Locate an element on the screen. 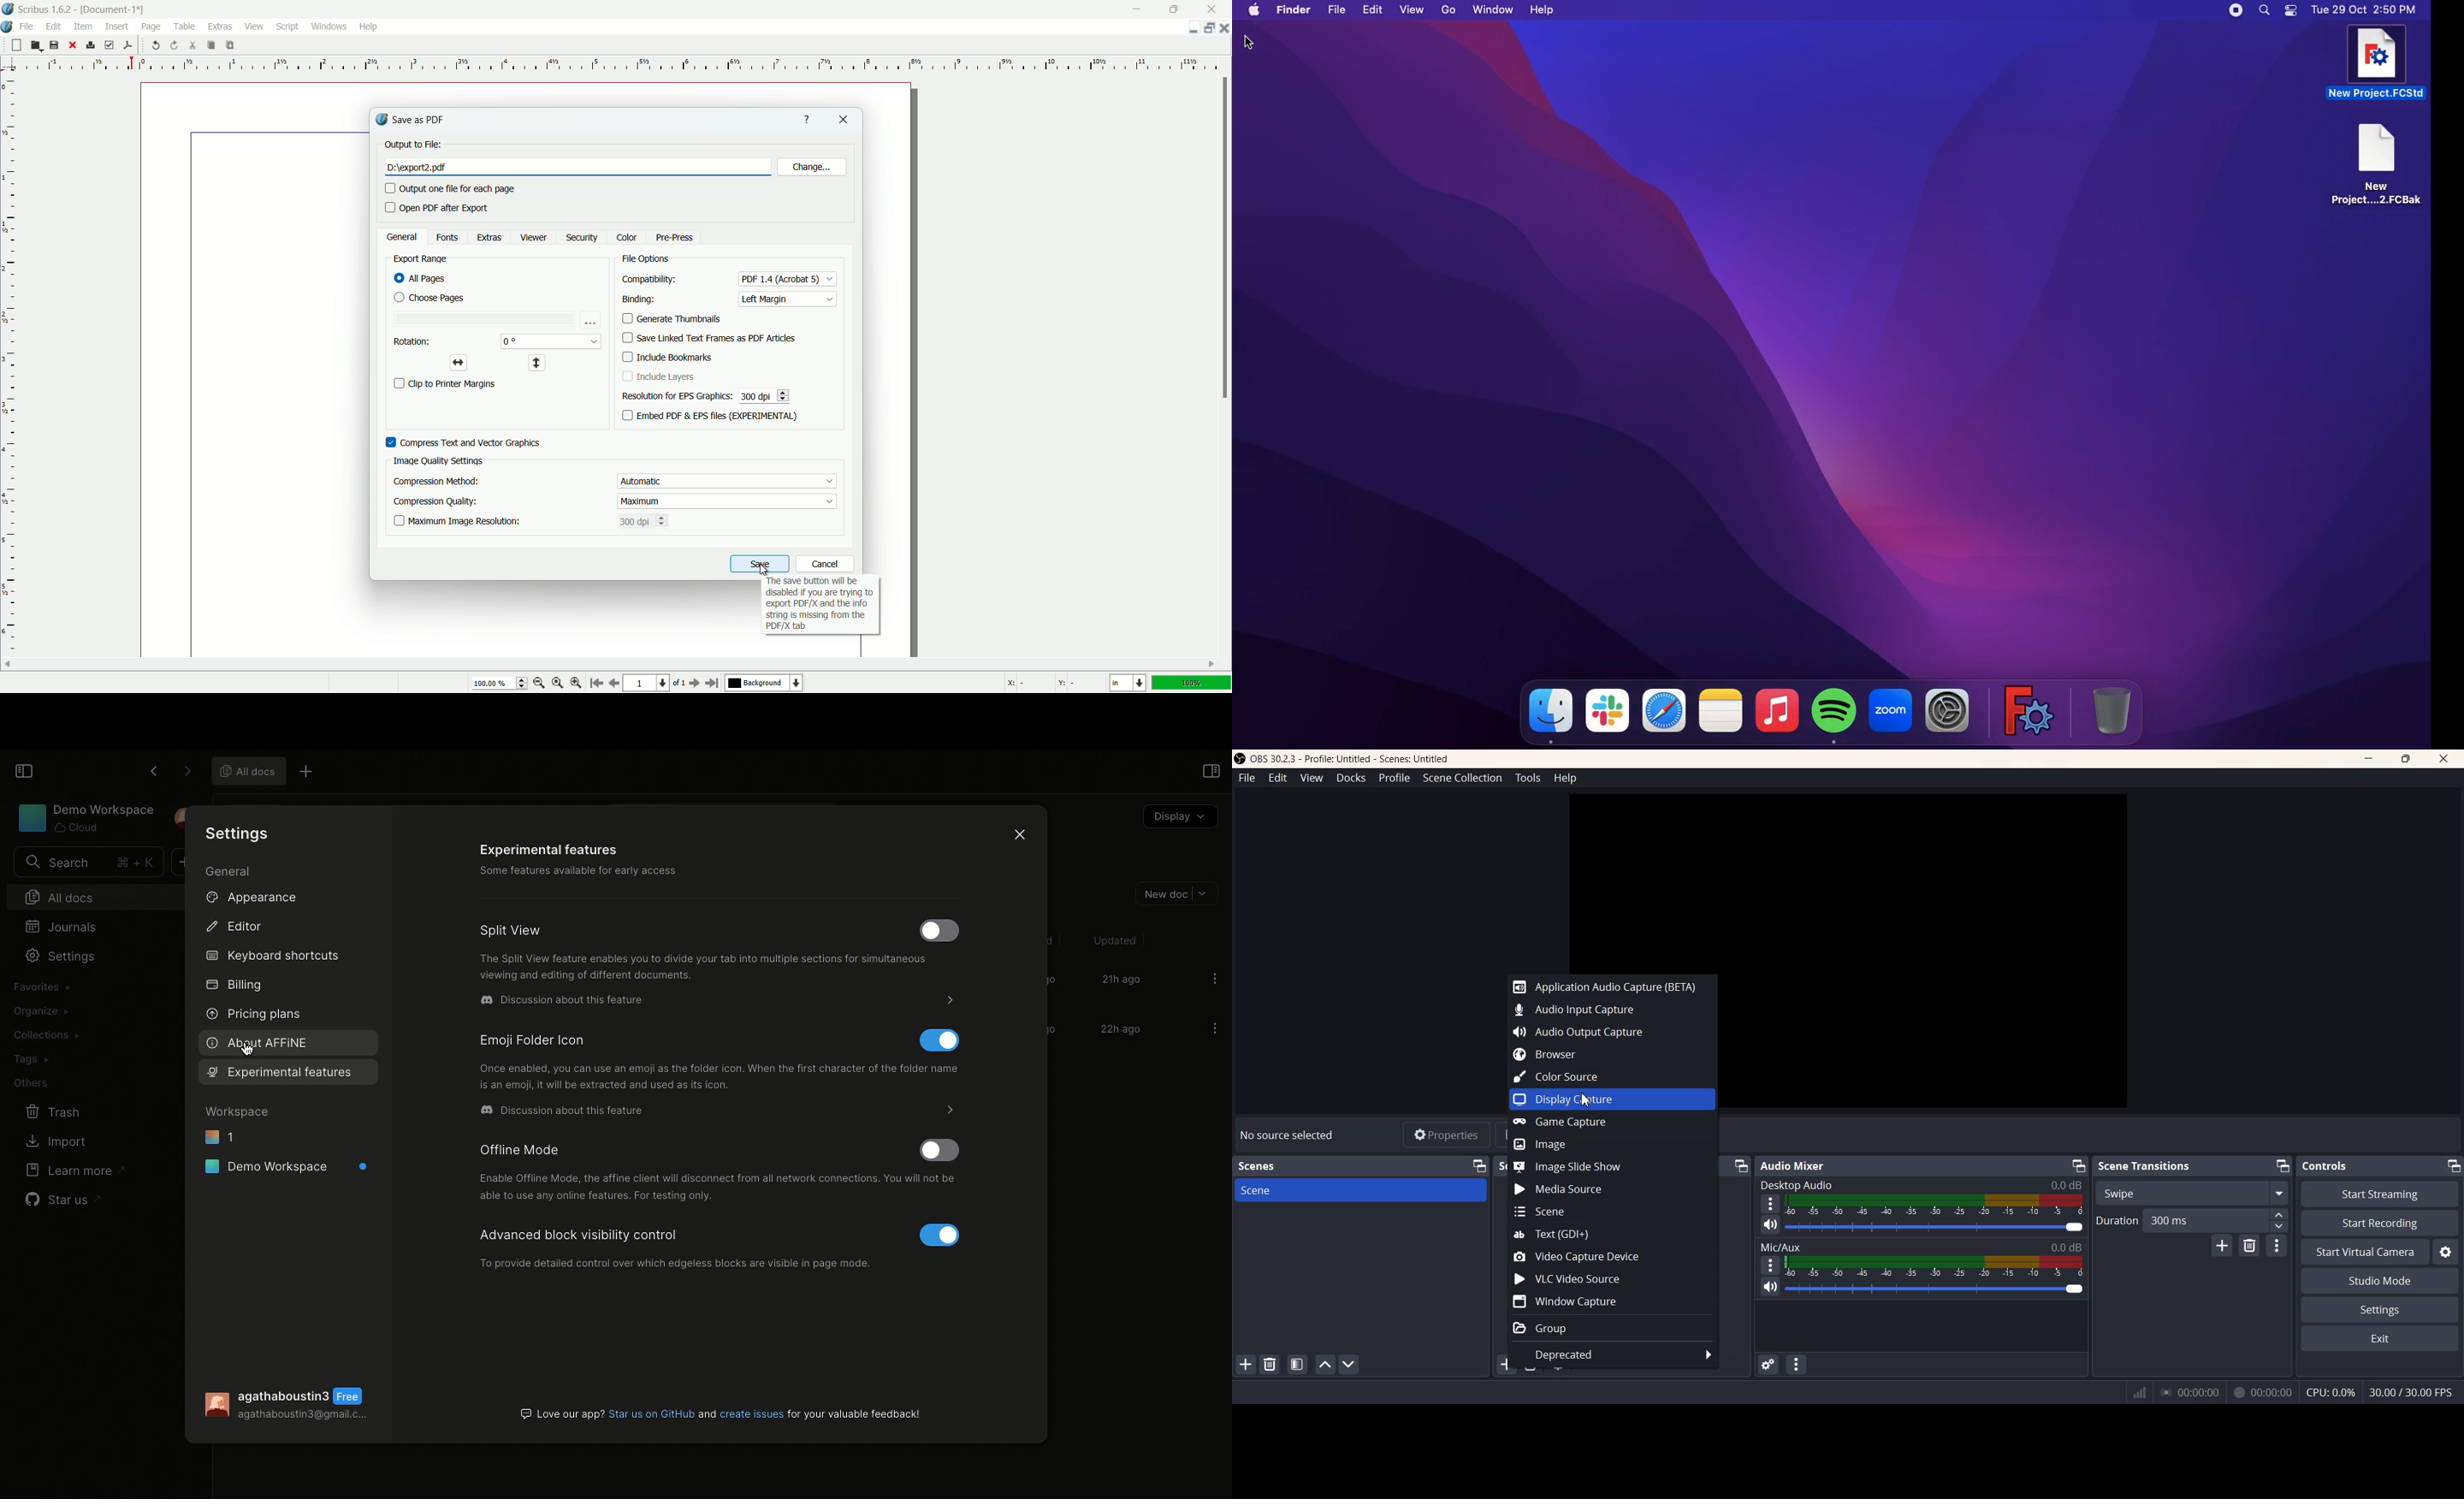  Close is located at coordinates (1016, 832).